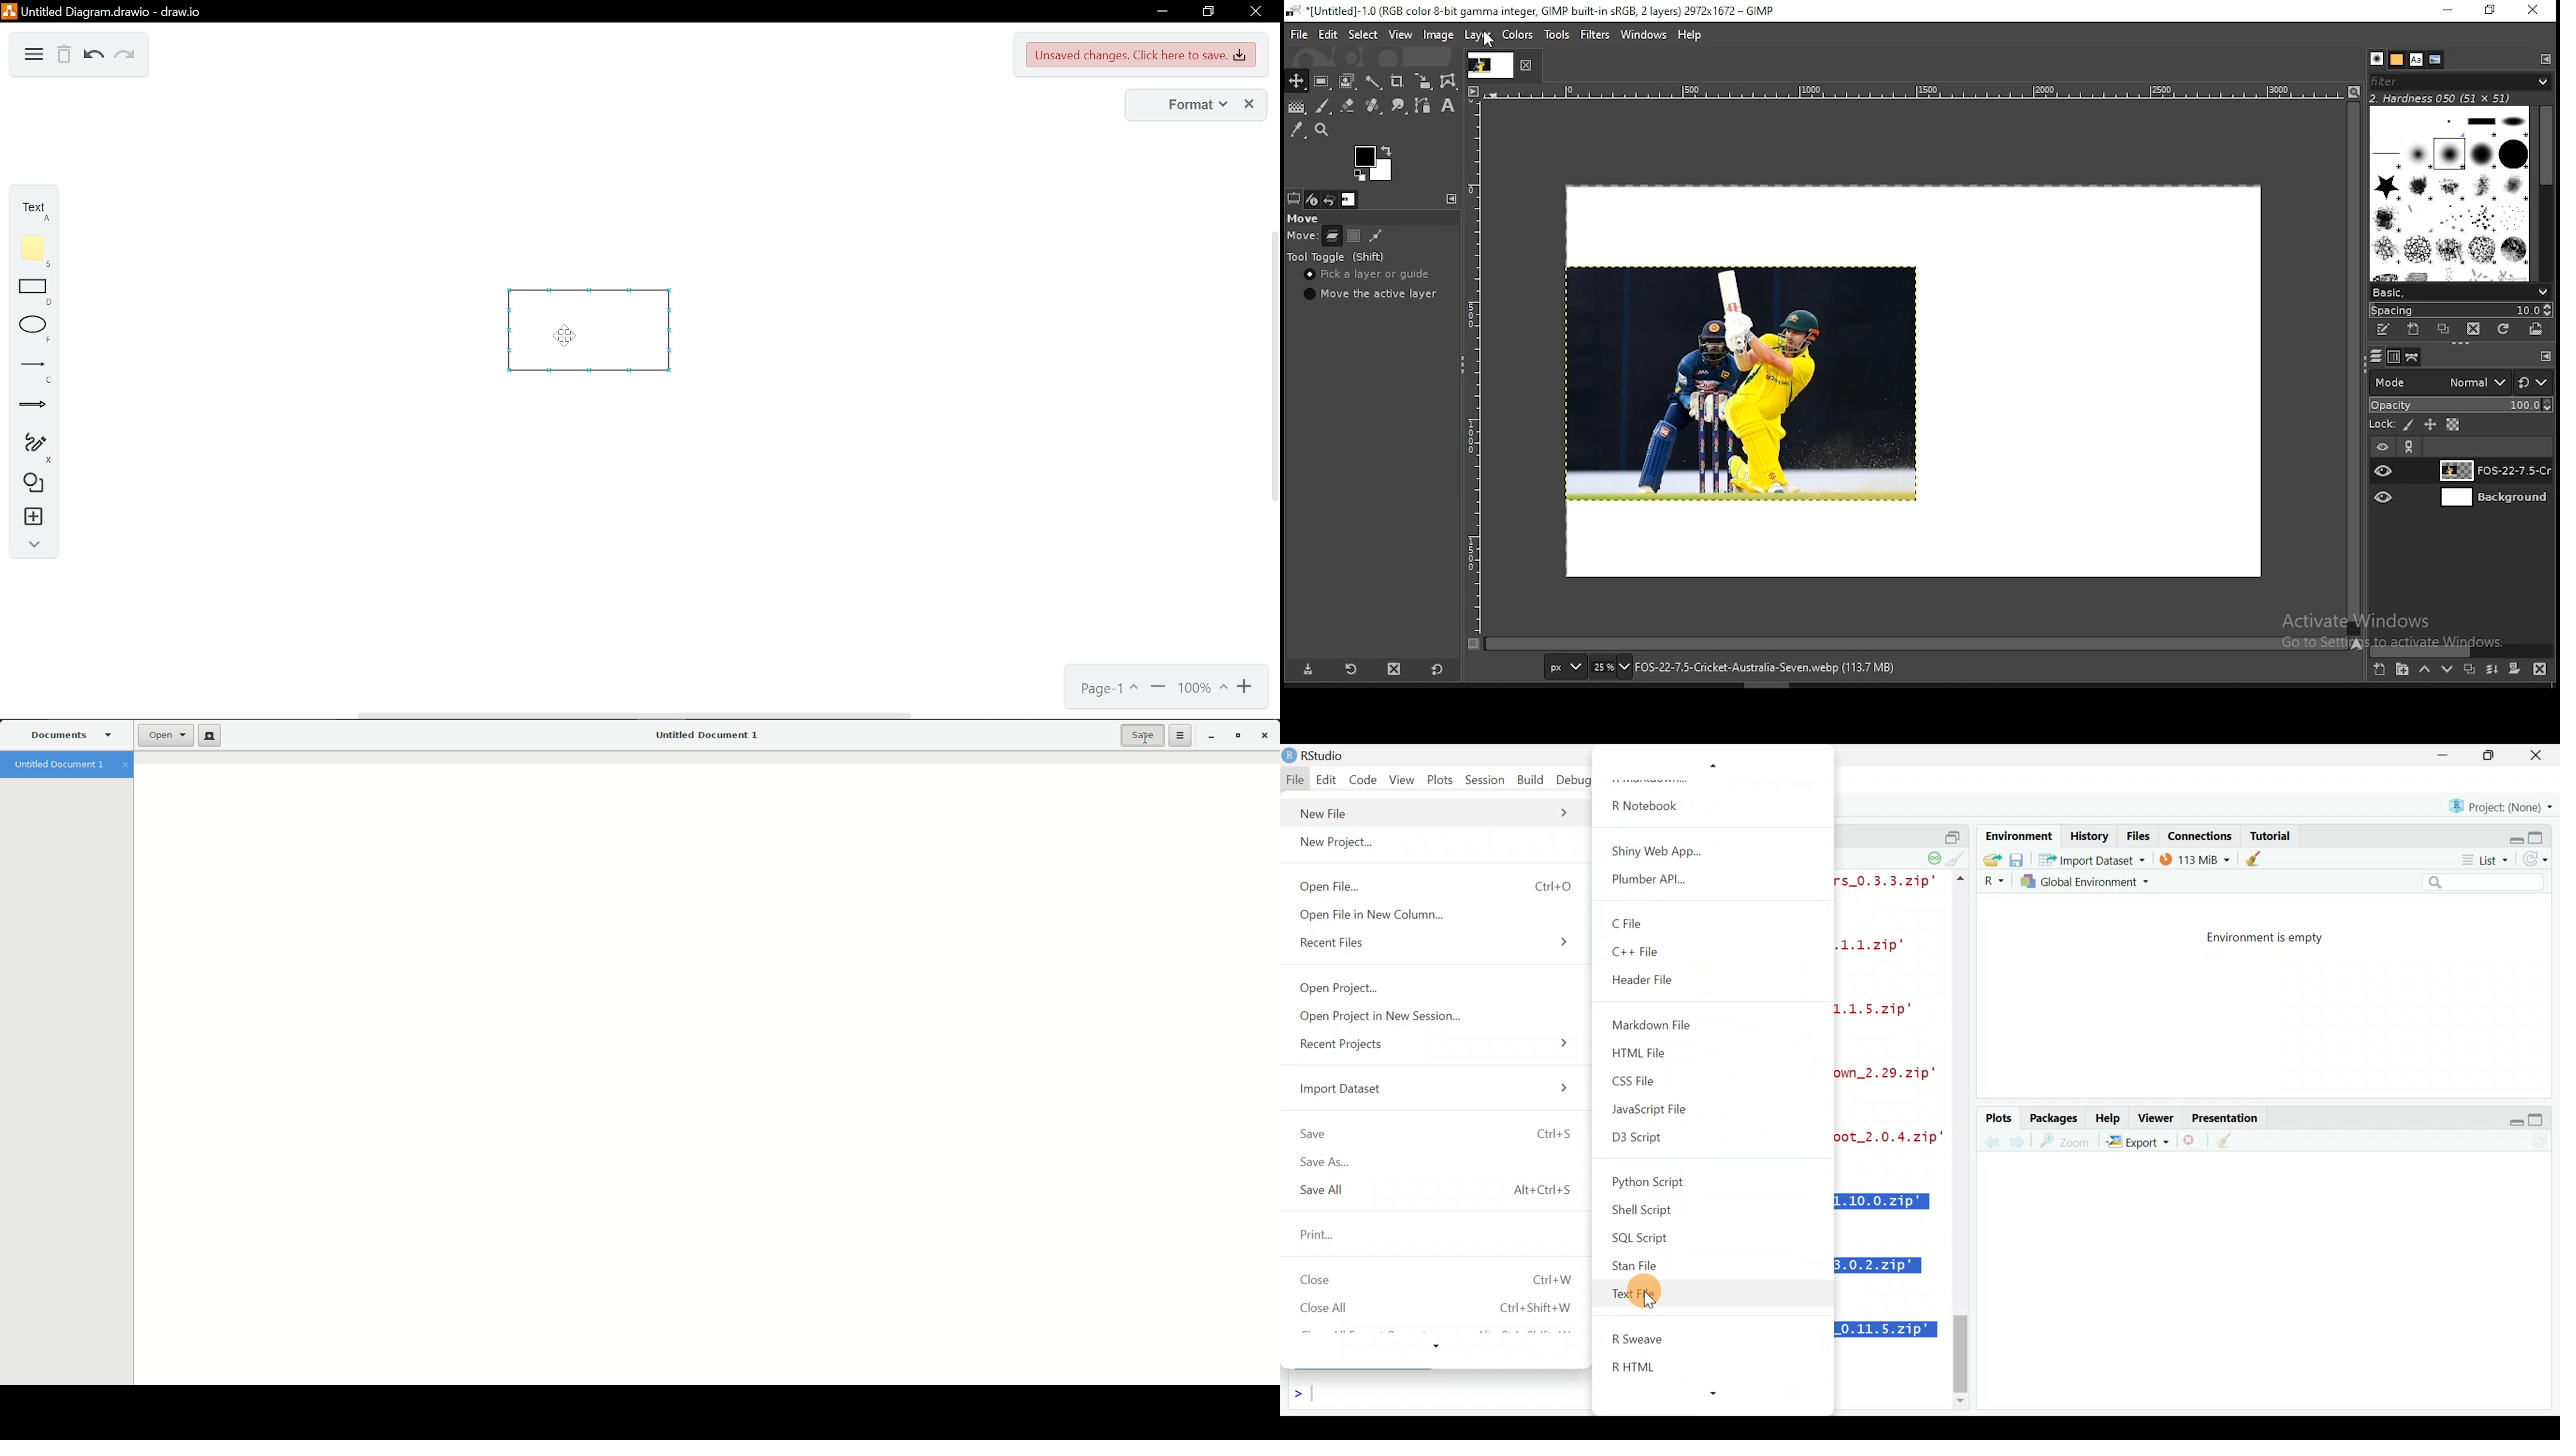 The height and width of the screenshot is (1456, 2576). Describe the element at coordinates (2509, 1120) in the screenshot. I see `Restore down` at that location.